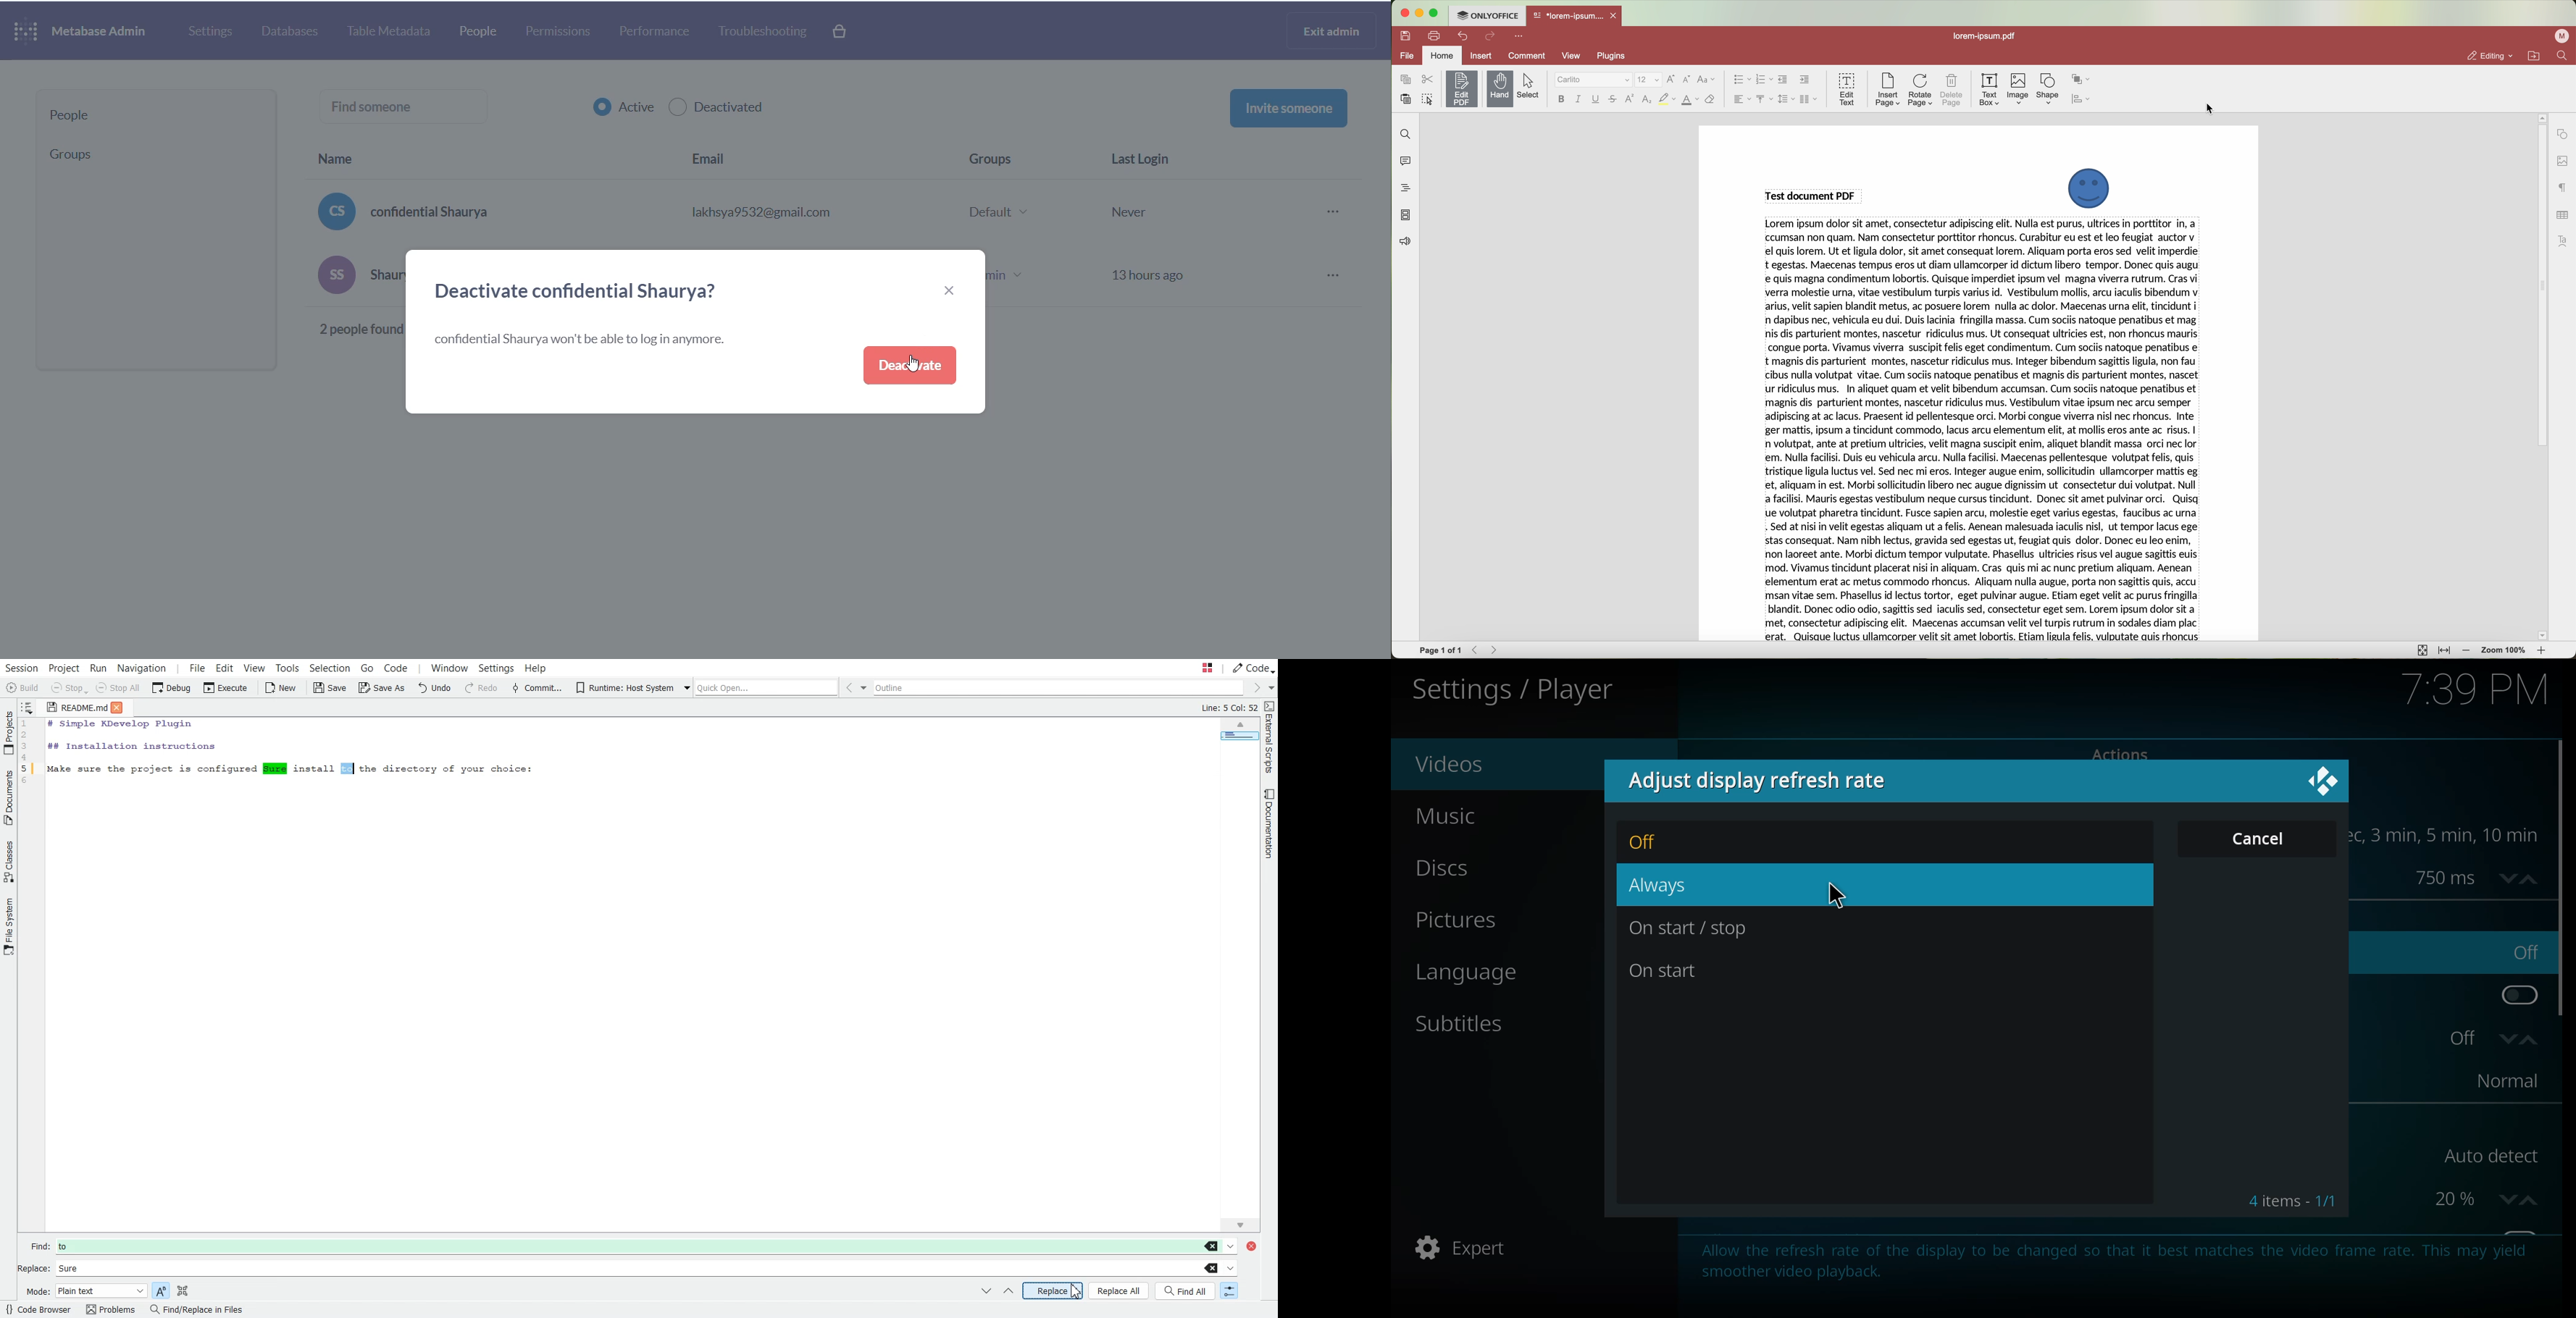  Describe the element at coordinates (2563, 134) in the screenshot. I see `shape settings` at that location.